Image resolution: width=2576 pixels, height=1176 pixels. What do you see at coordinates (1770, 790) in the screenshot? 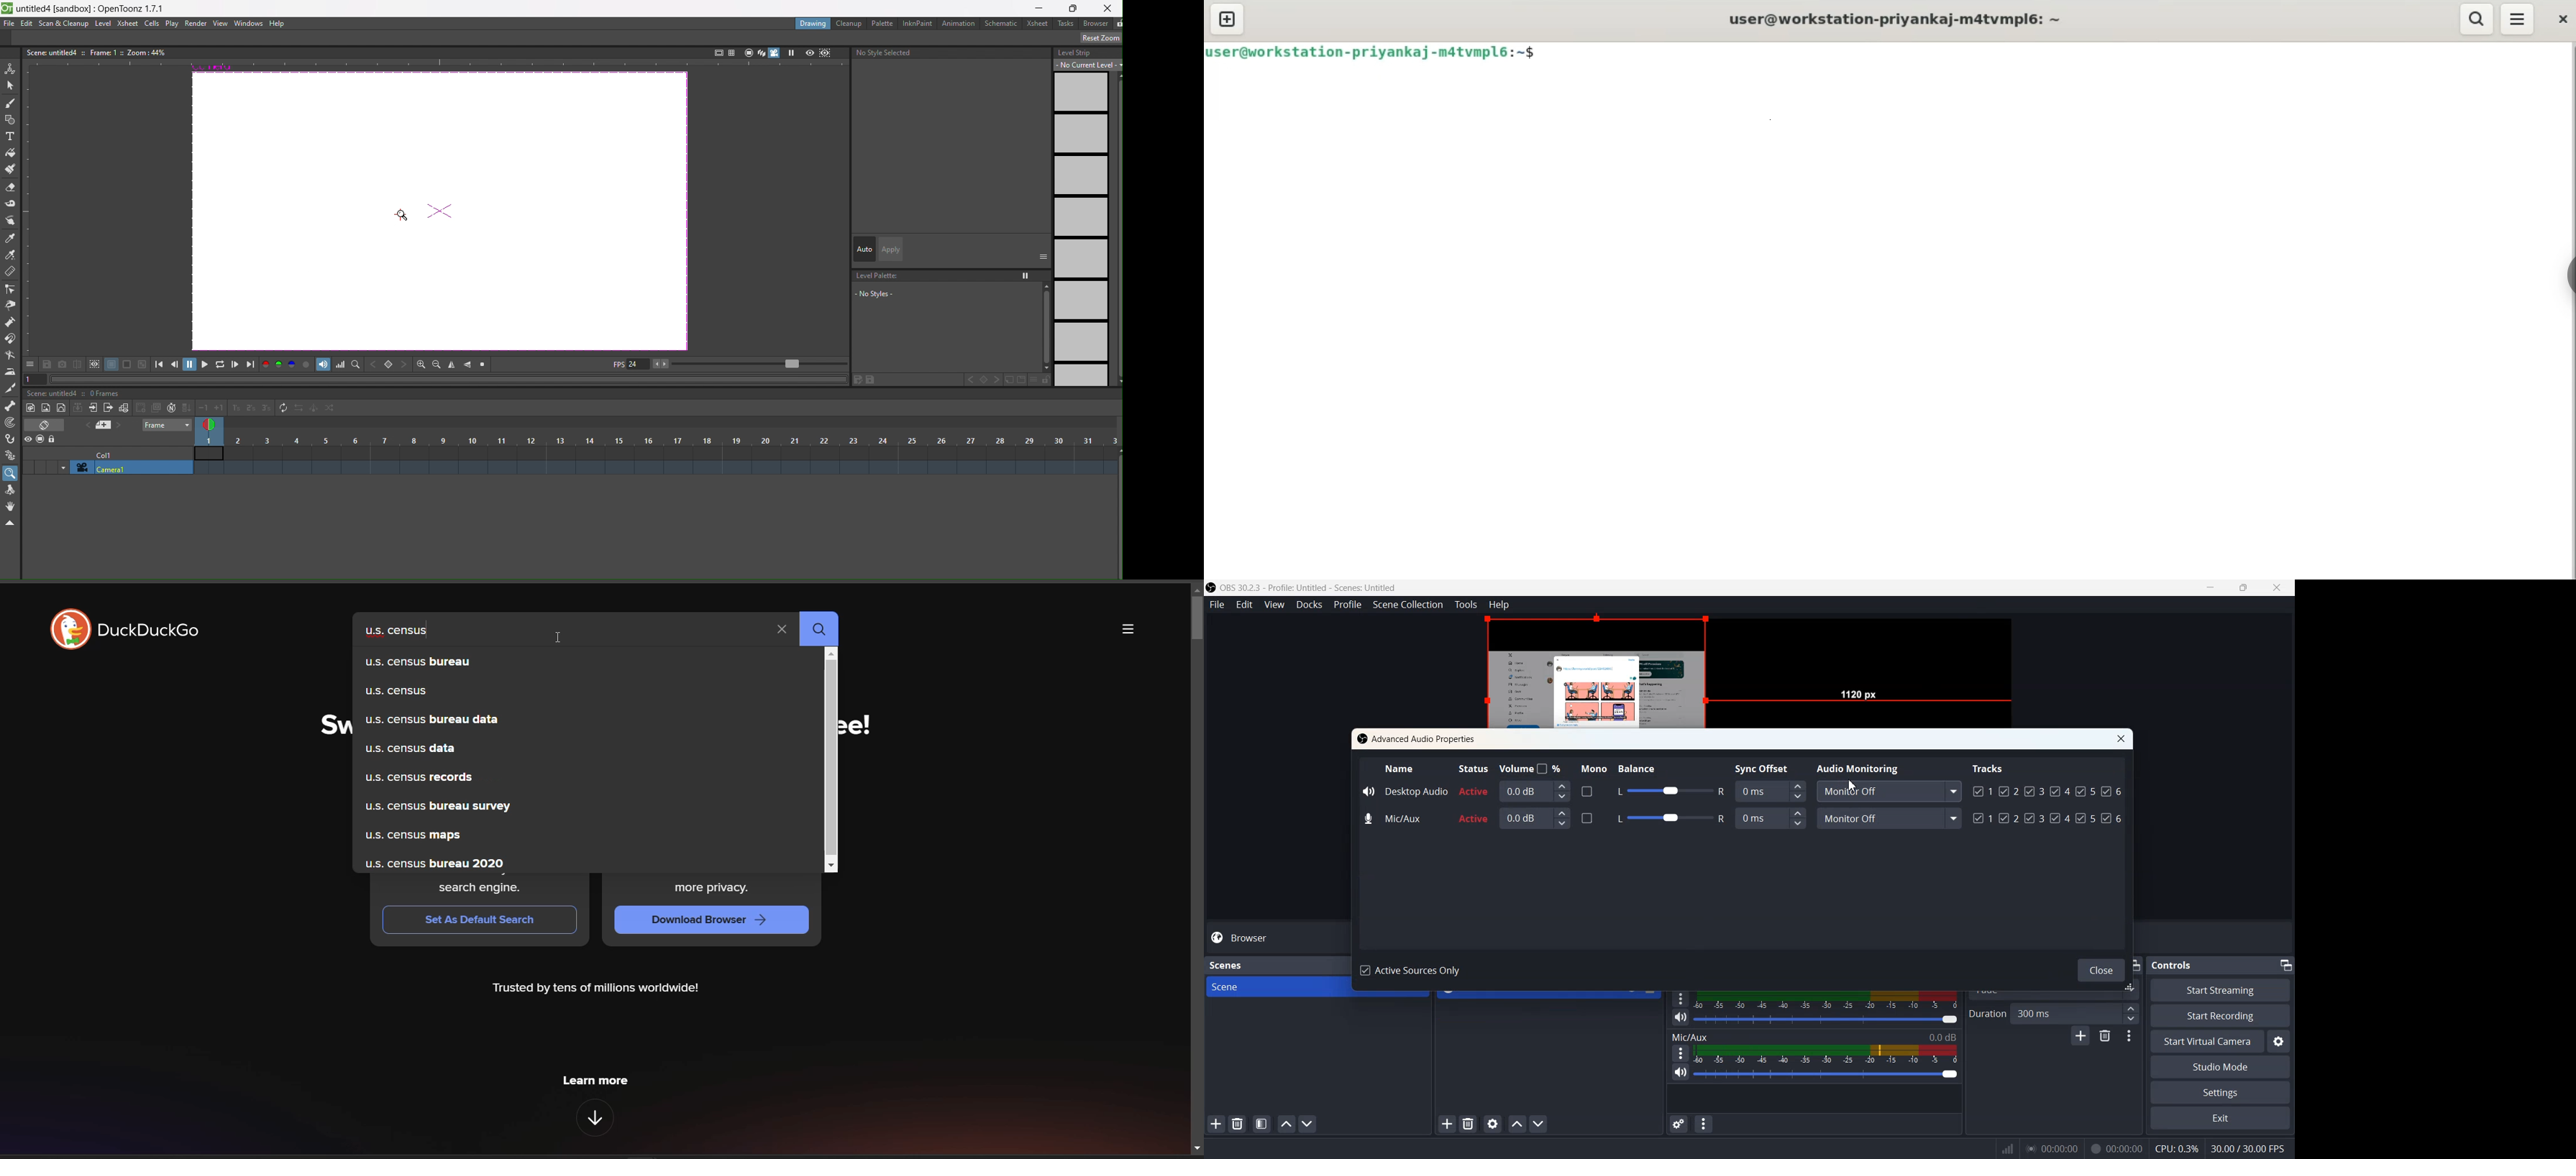
I see `Sync Offset ` at bounding box center [1770, 790].